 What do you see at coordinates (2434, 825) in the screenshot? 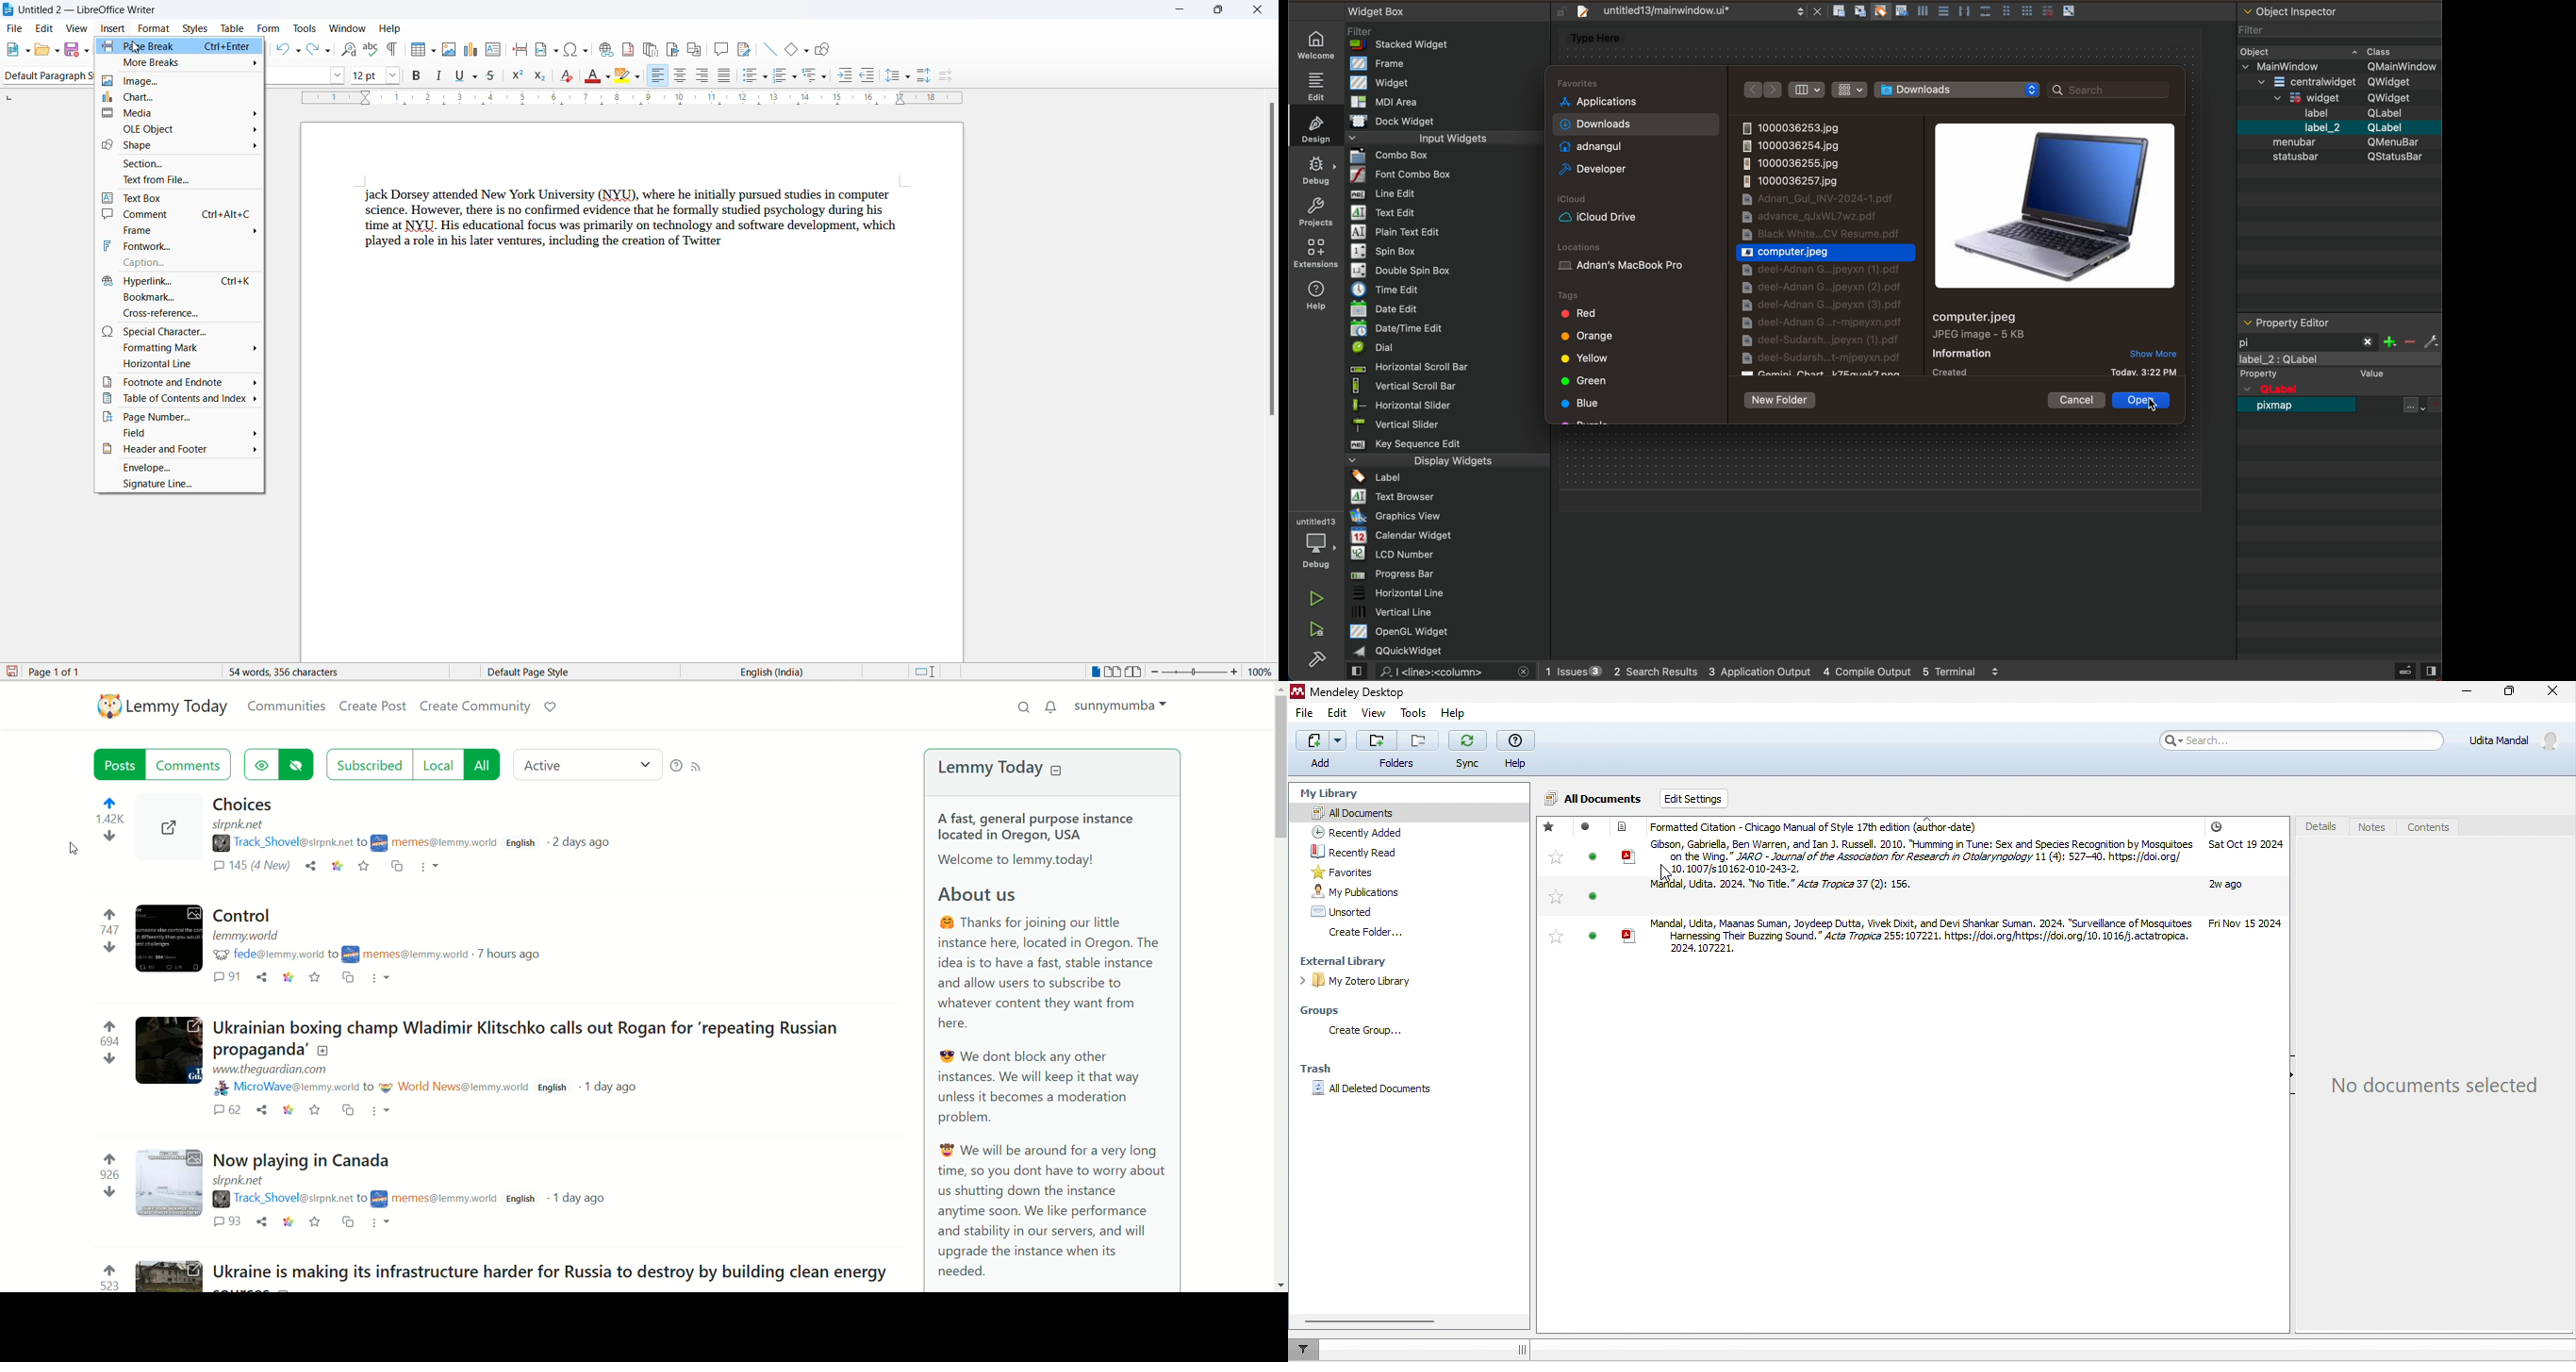
I see `contents` at bounding box center [2434, 825].